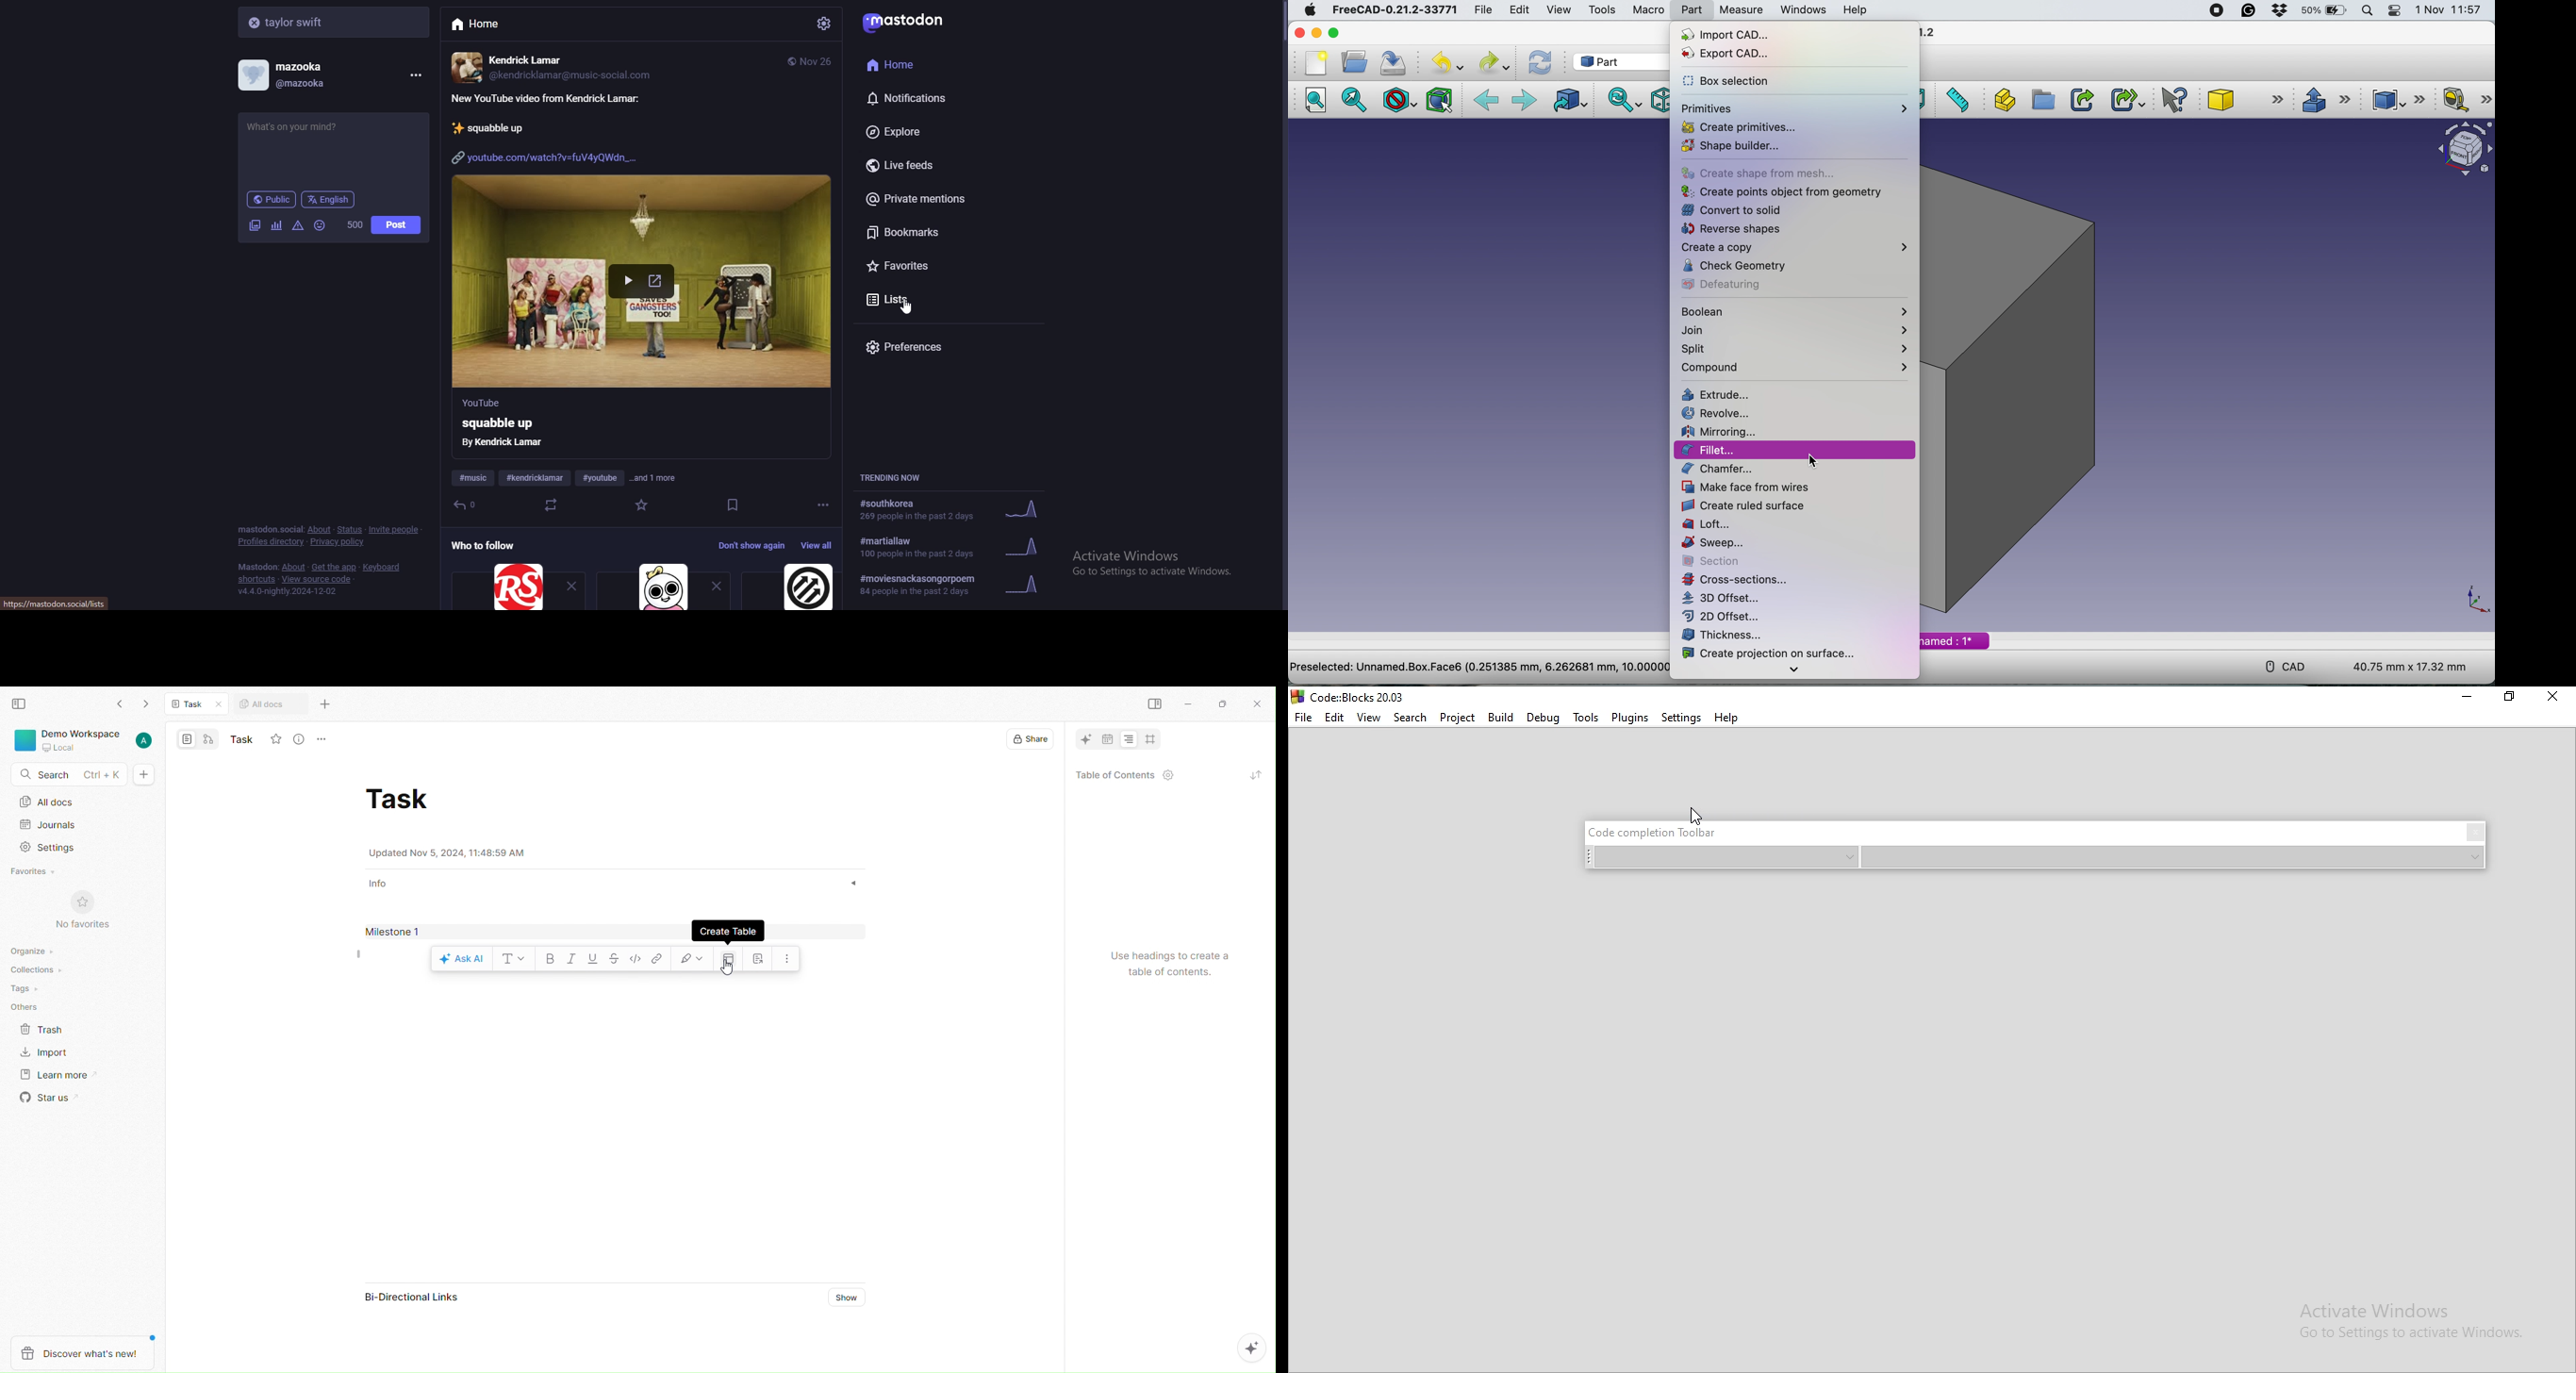 This screenshot has height=1400, width=2576. What do you see at coordinates (1771, 653) in the screenshot?
I see `create projection on surface` at bounding box center [1771, 653].